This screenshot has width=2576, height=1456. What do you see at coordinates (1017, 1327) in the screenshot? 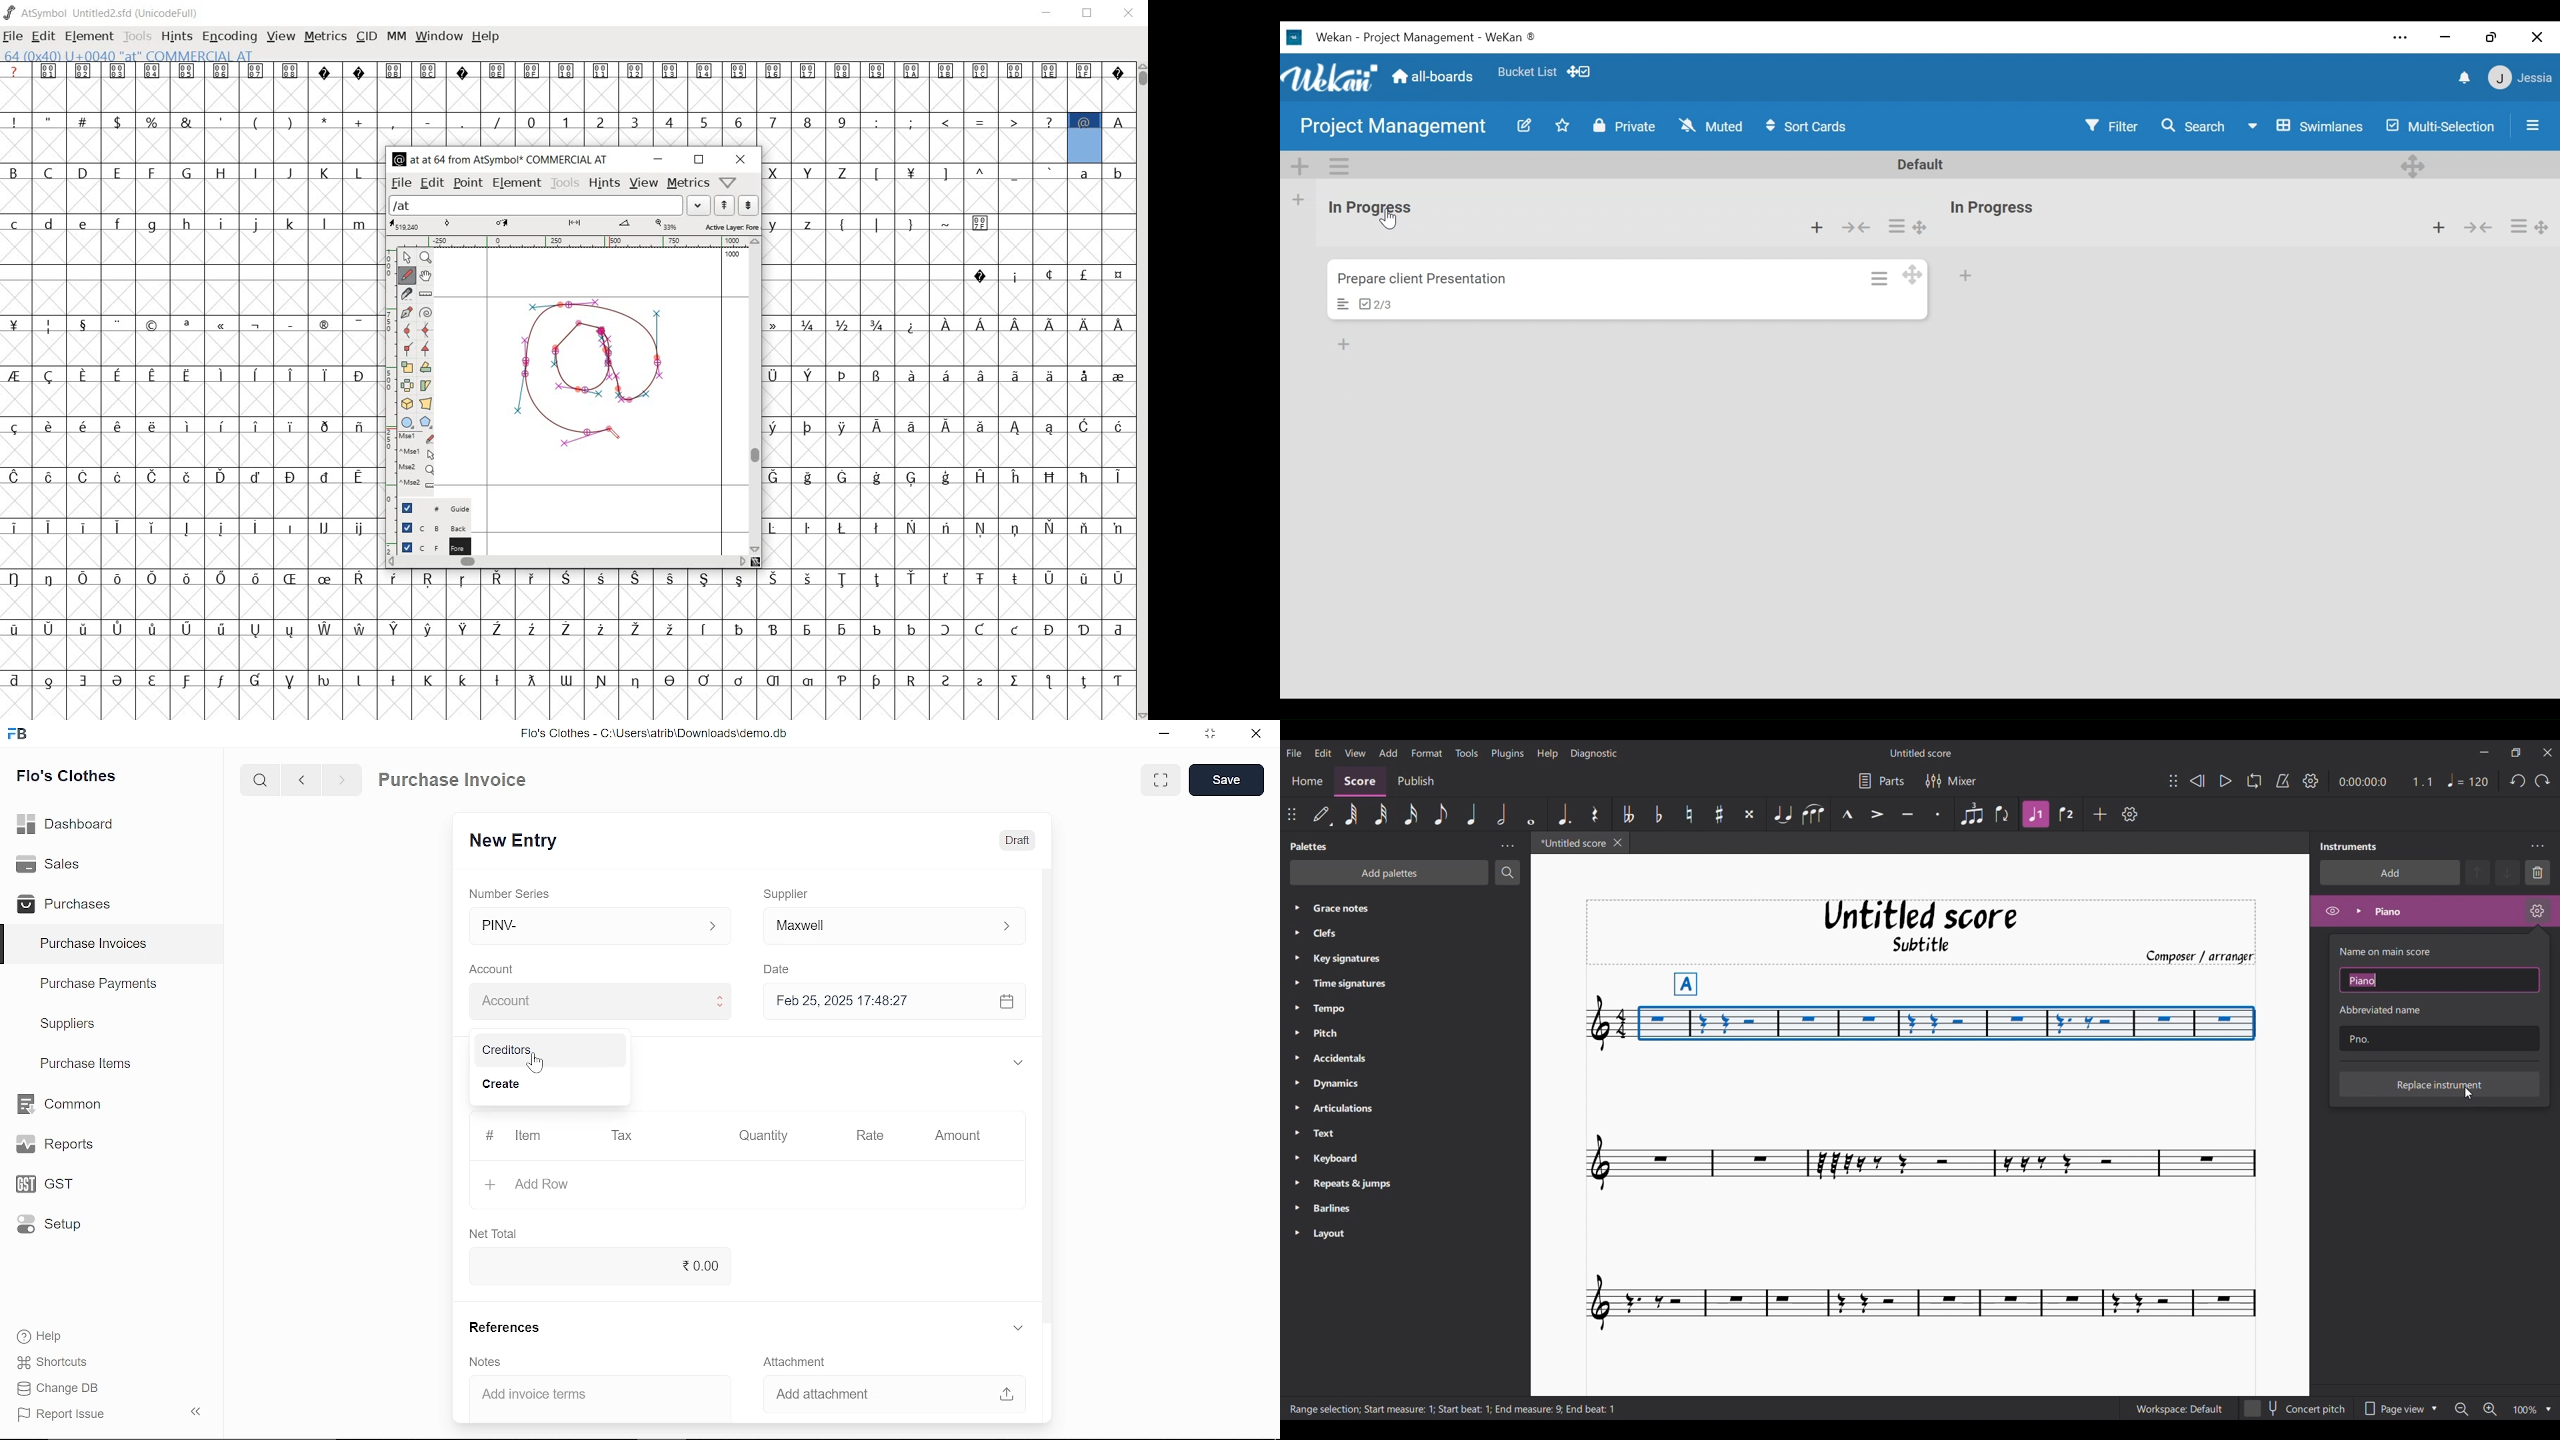
I see `expand` at bounding box center [1017, 1327].